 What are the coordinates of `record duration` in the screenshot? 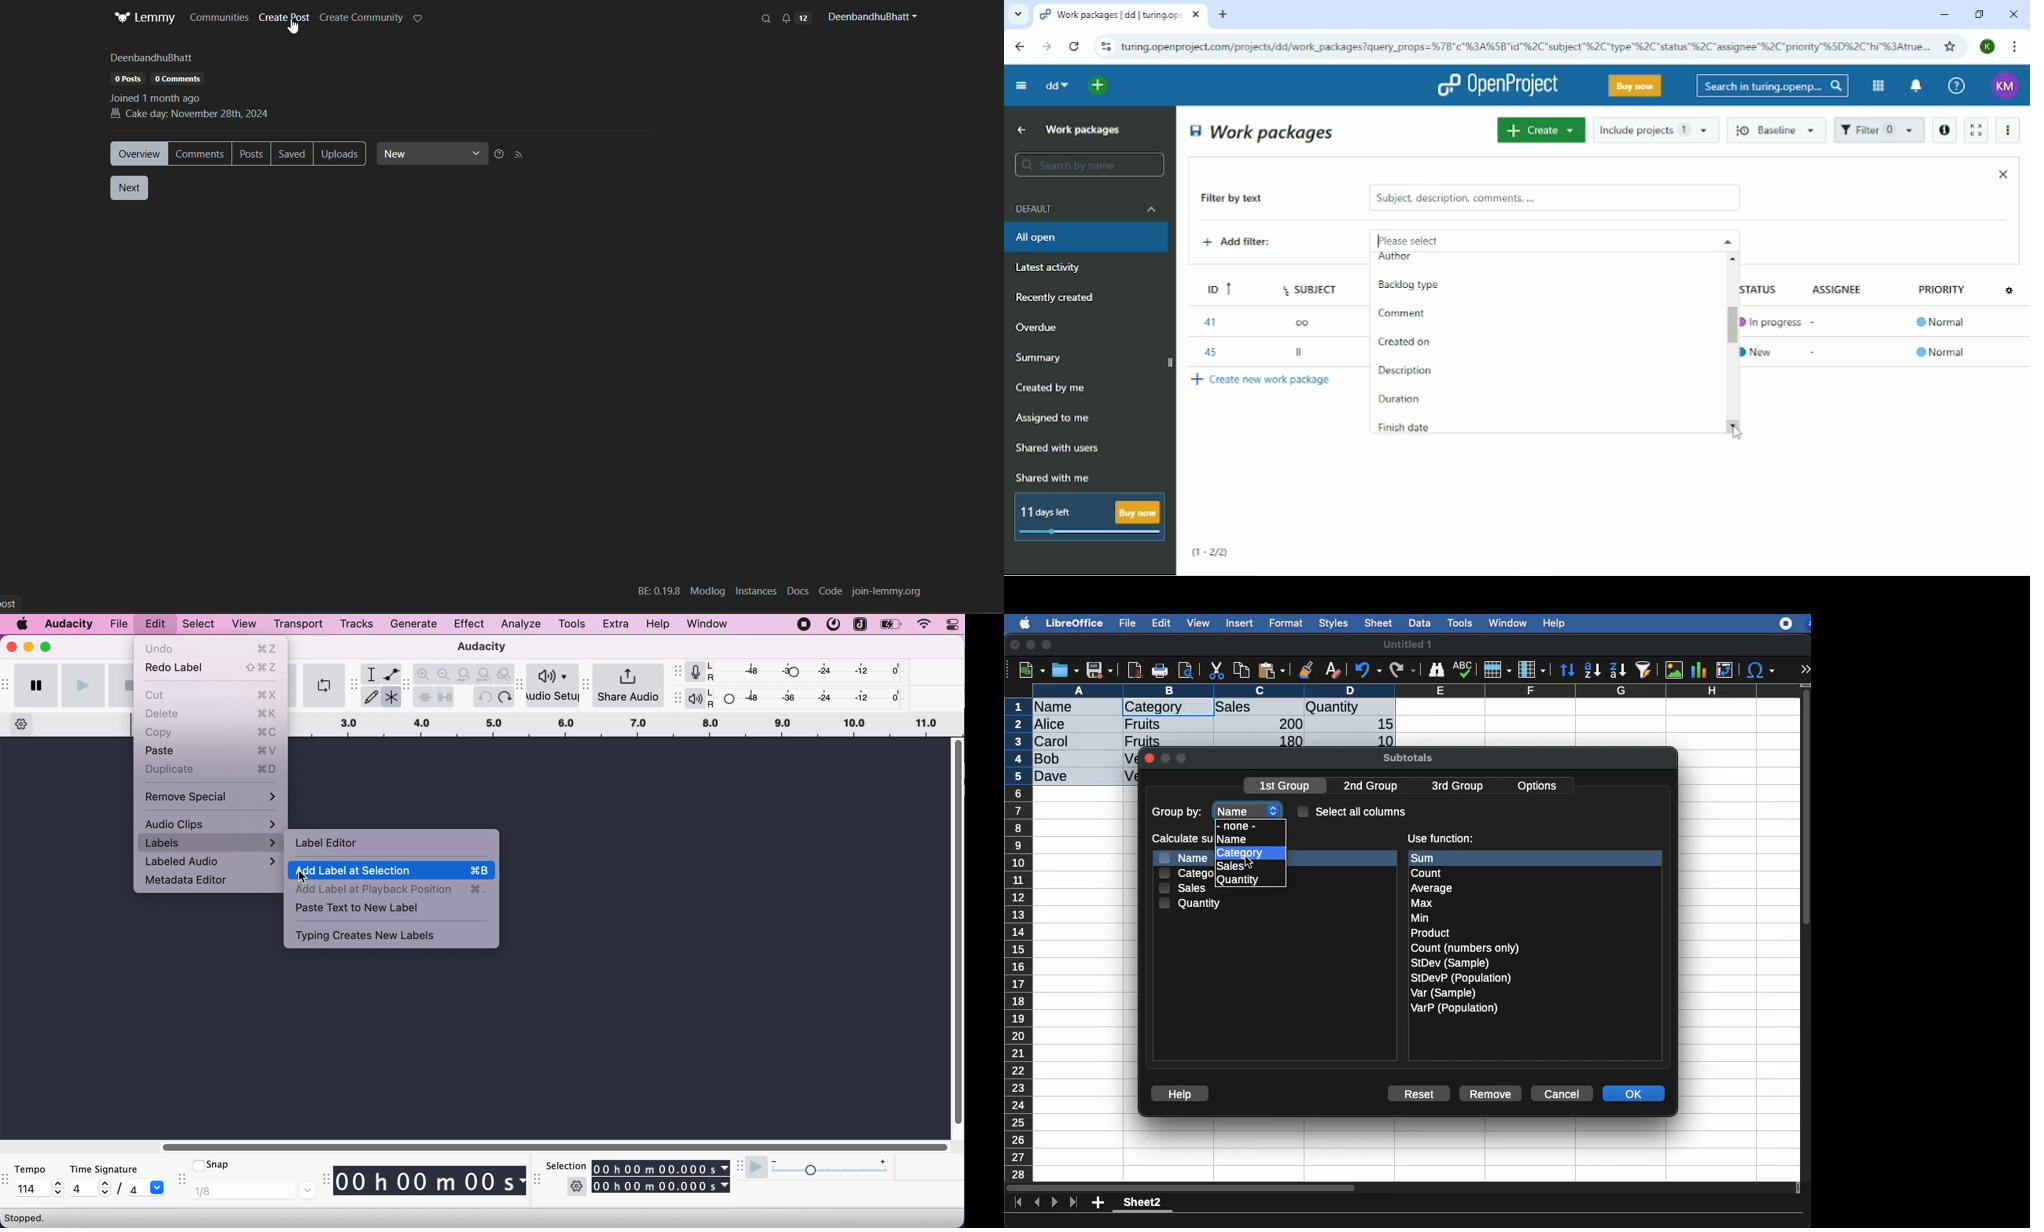 It's located at (627, 725).